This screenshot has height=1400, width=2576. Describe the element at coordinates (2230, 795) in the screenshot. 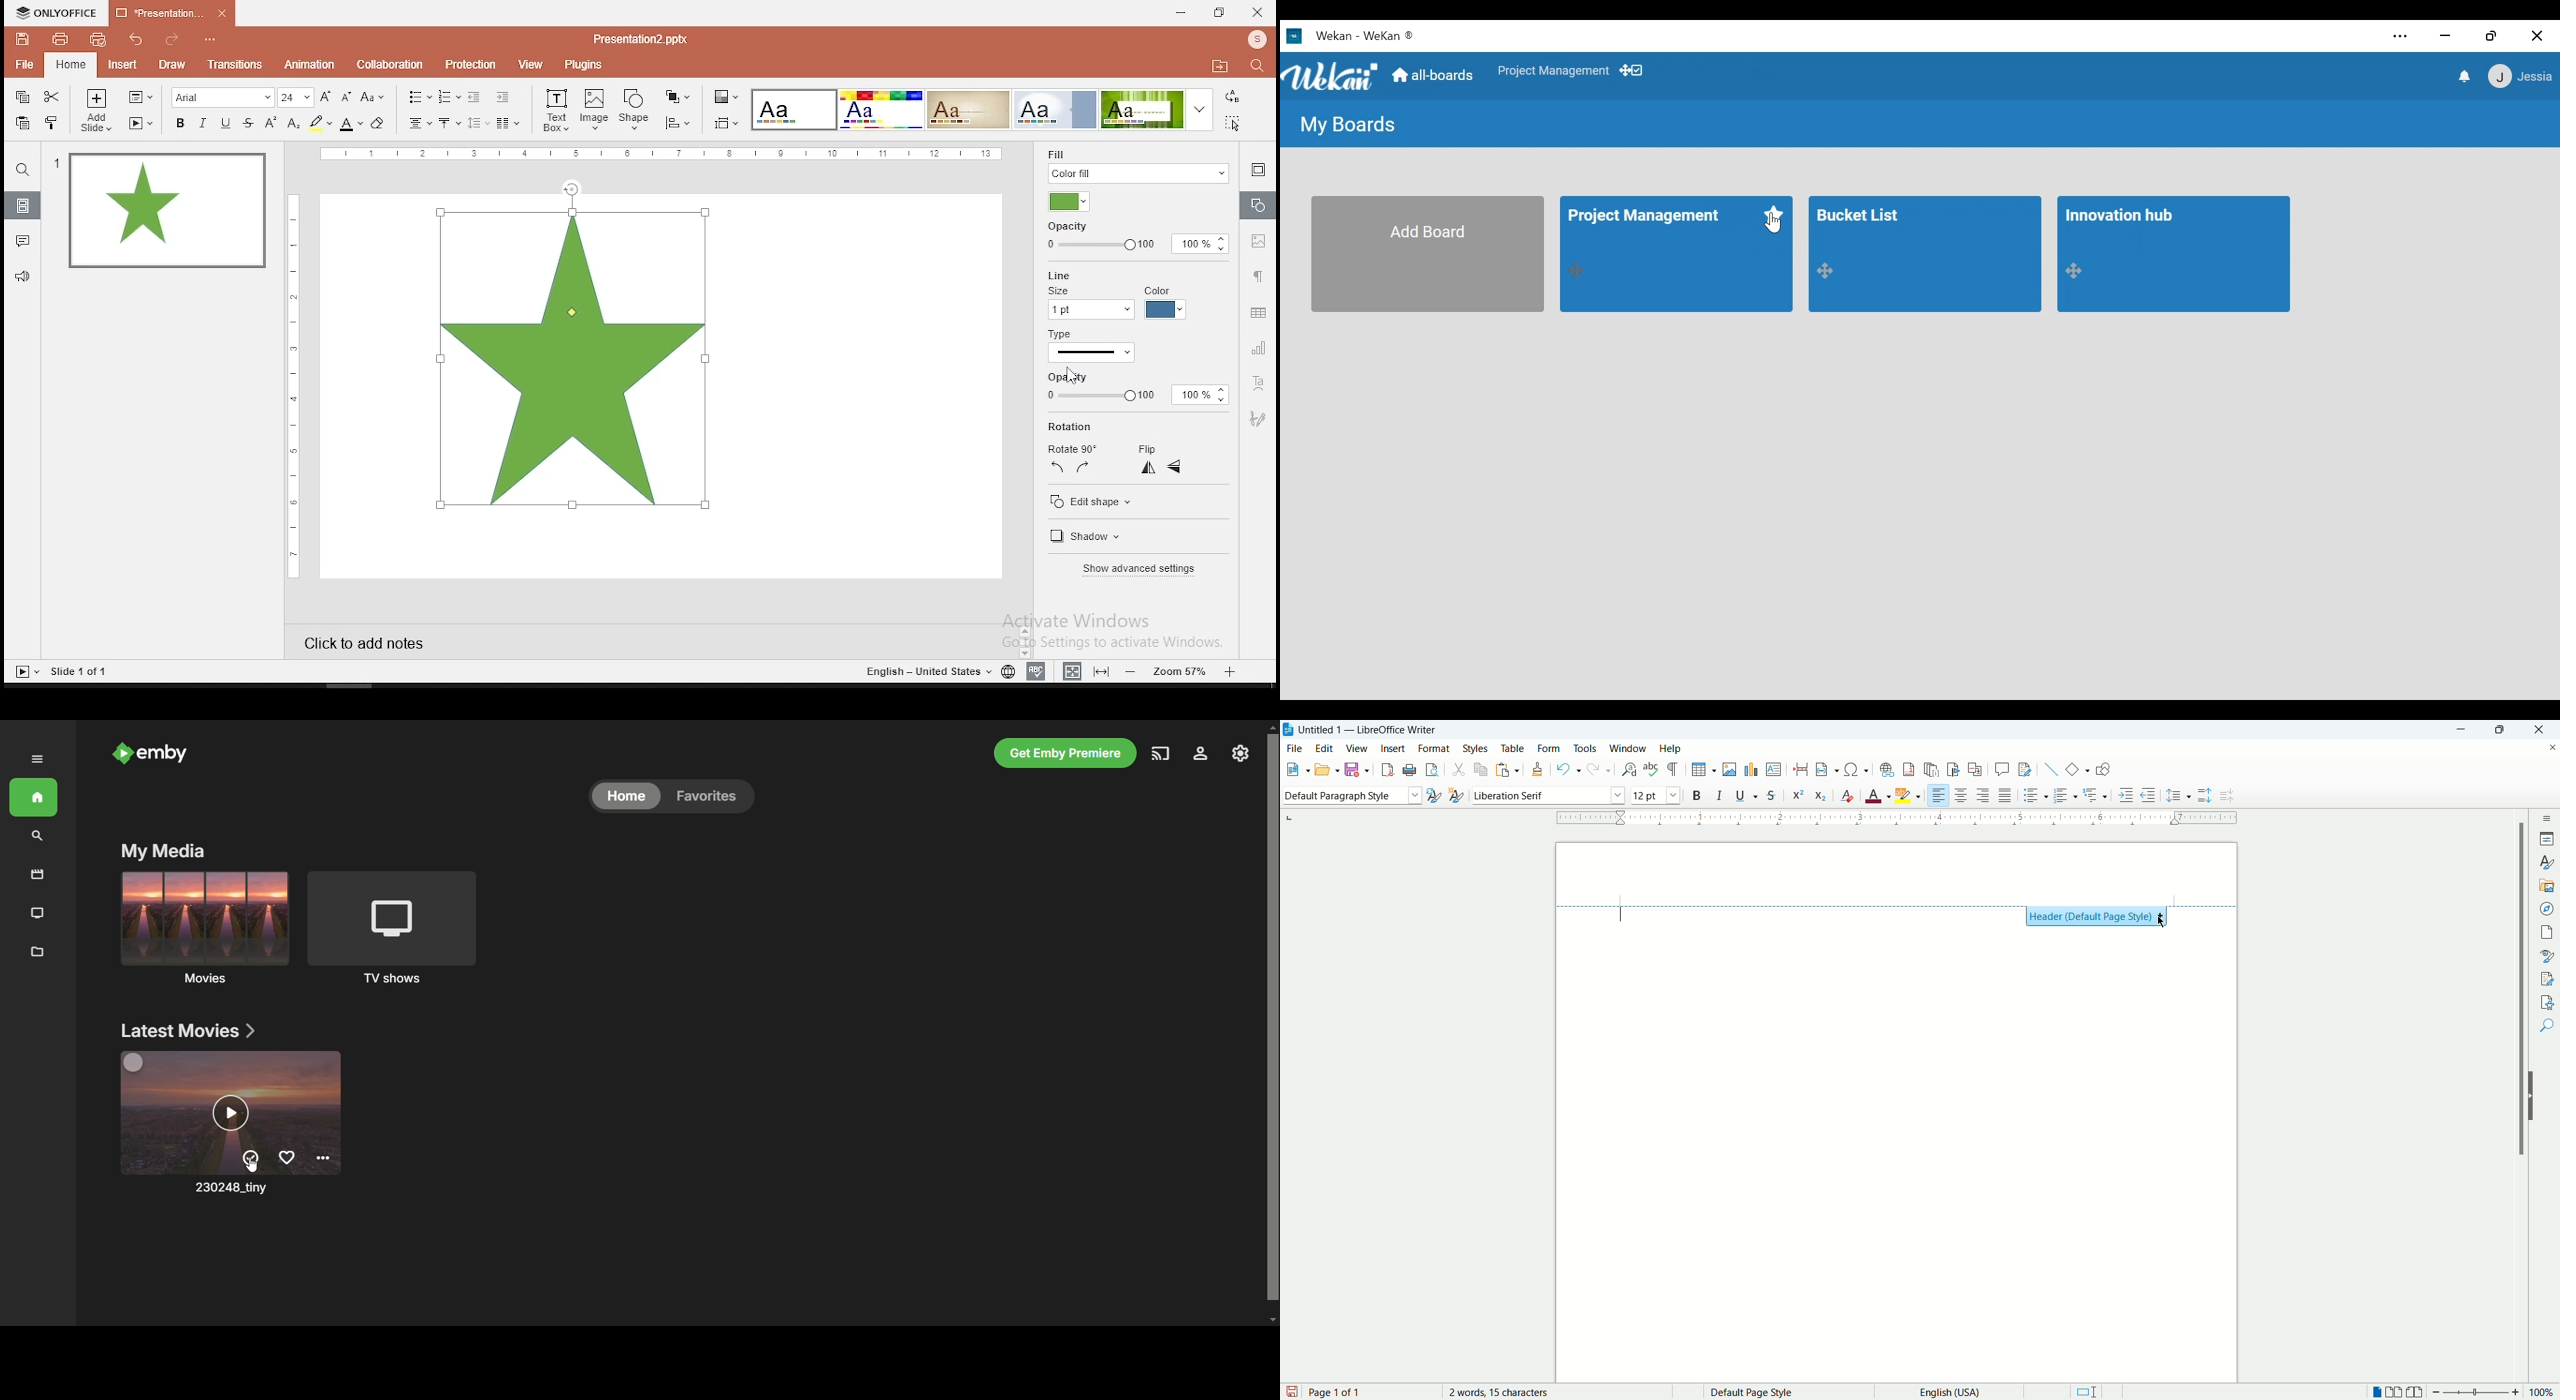

I see `decrease paragraph spacing` at that location.